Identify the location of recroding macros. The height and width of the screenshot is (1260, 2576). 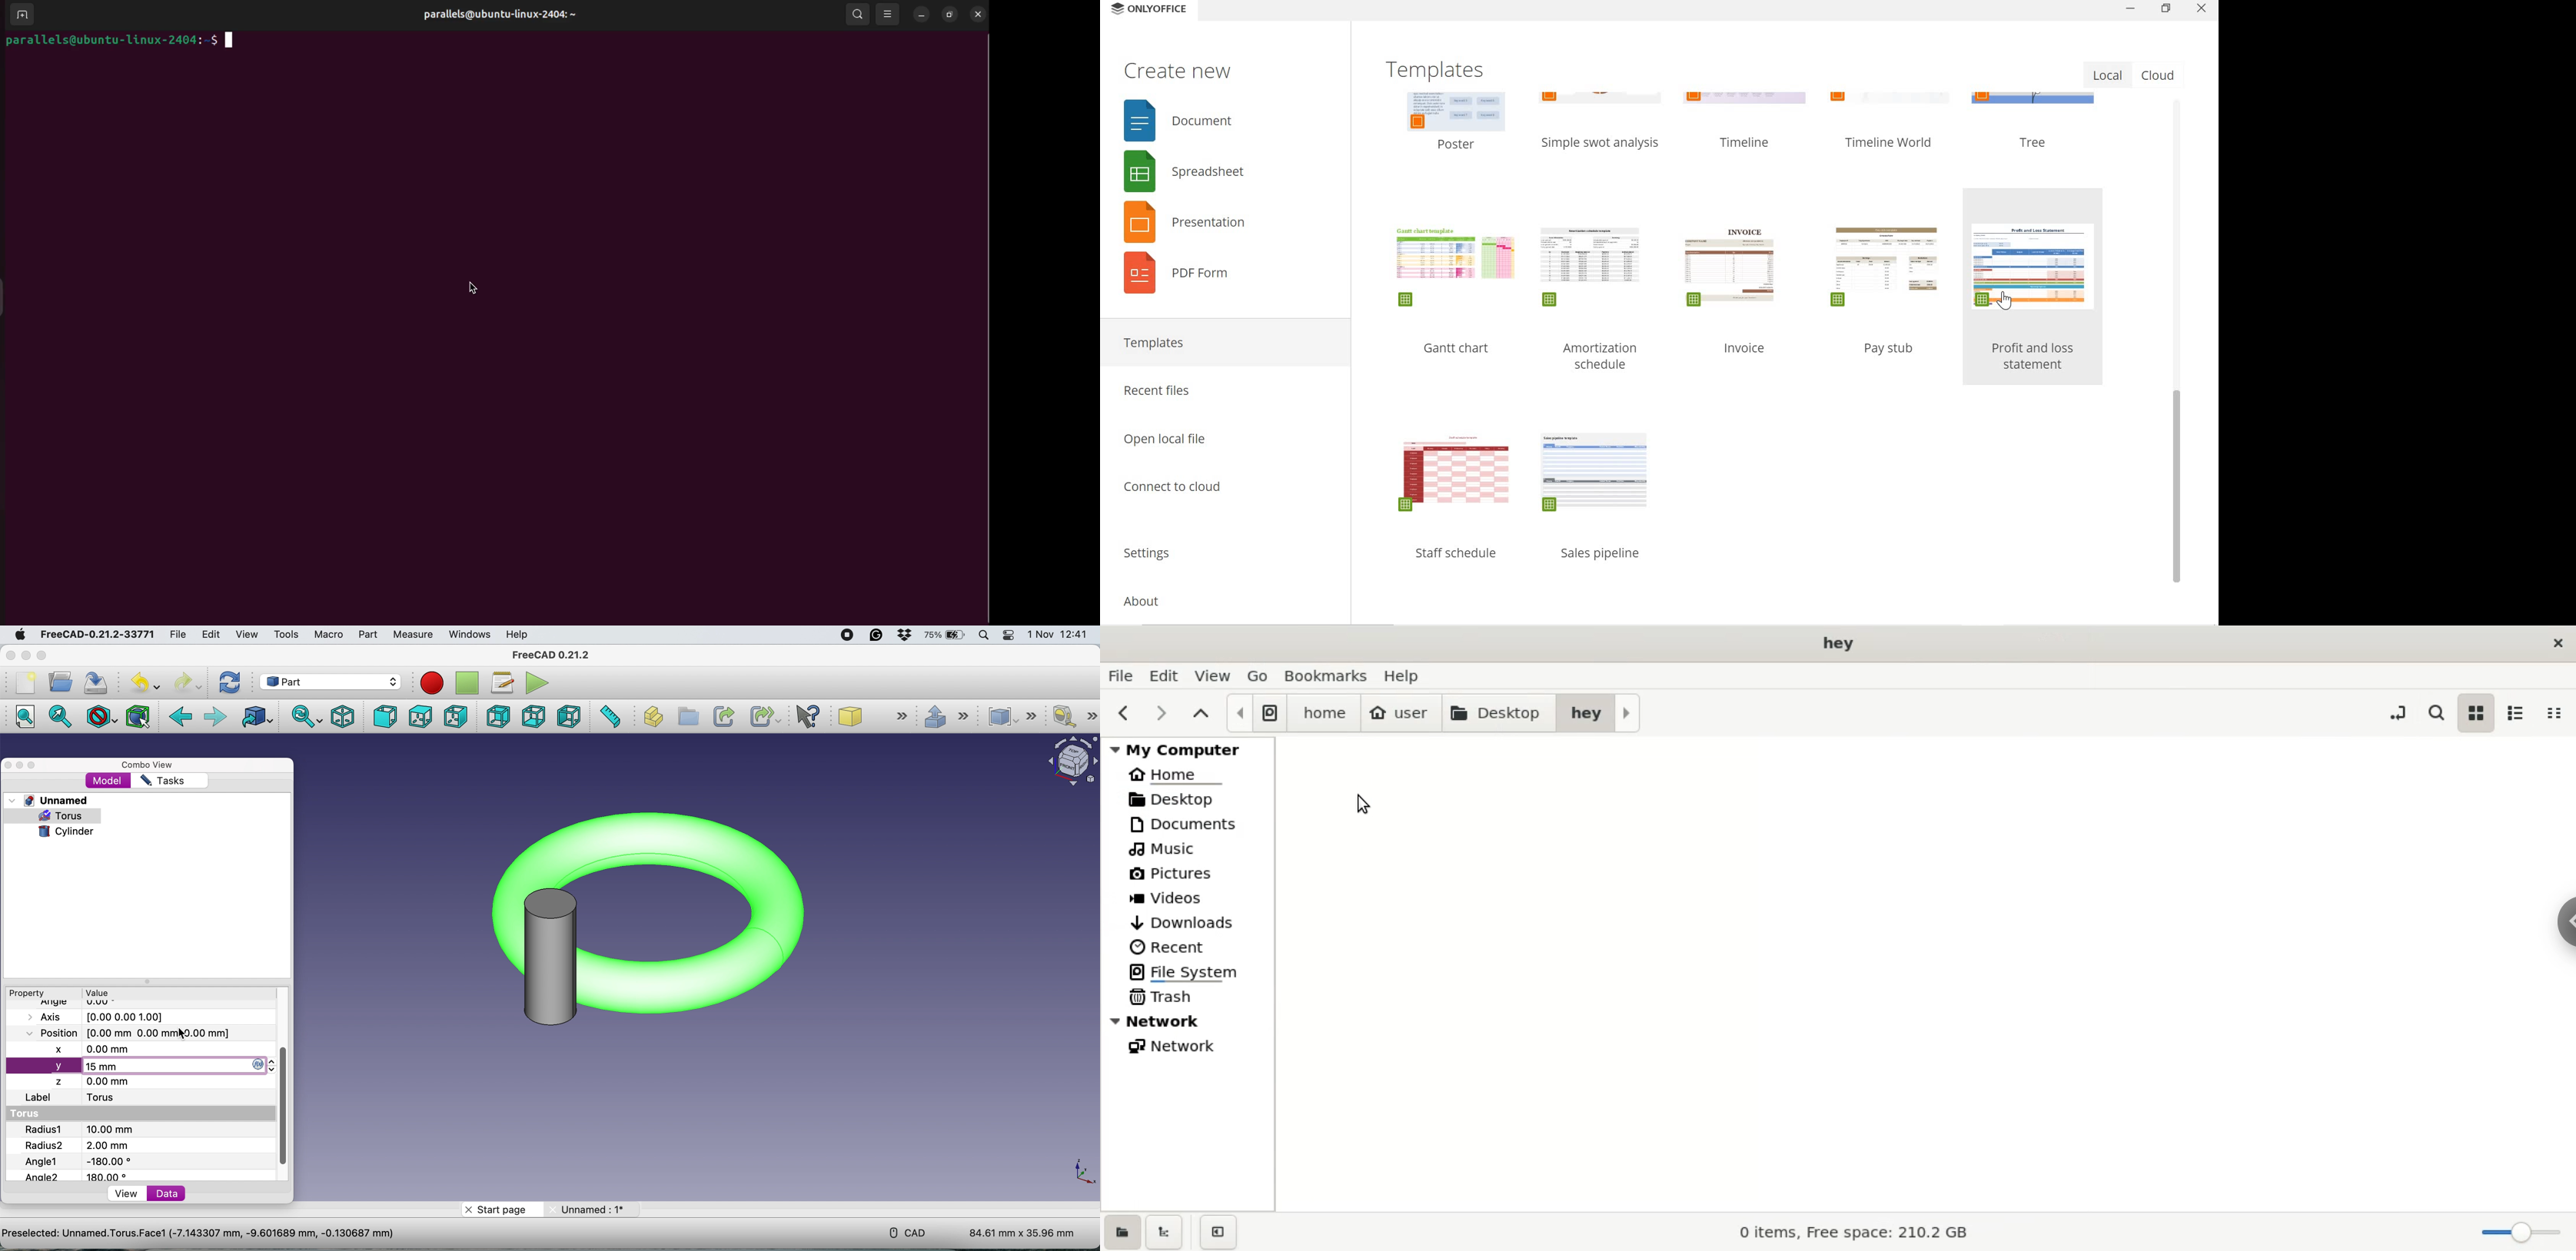
(429, 683).